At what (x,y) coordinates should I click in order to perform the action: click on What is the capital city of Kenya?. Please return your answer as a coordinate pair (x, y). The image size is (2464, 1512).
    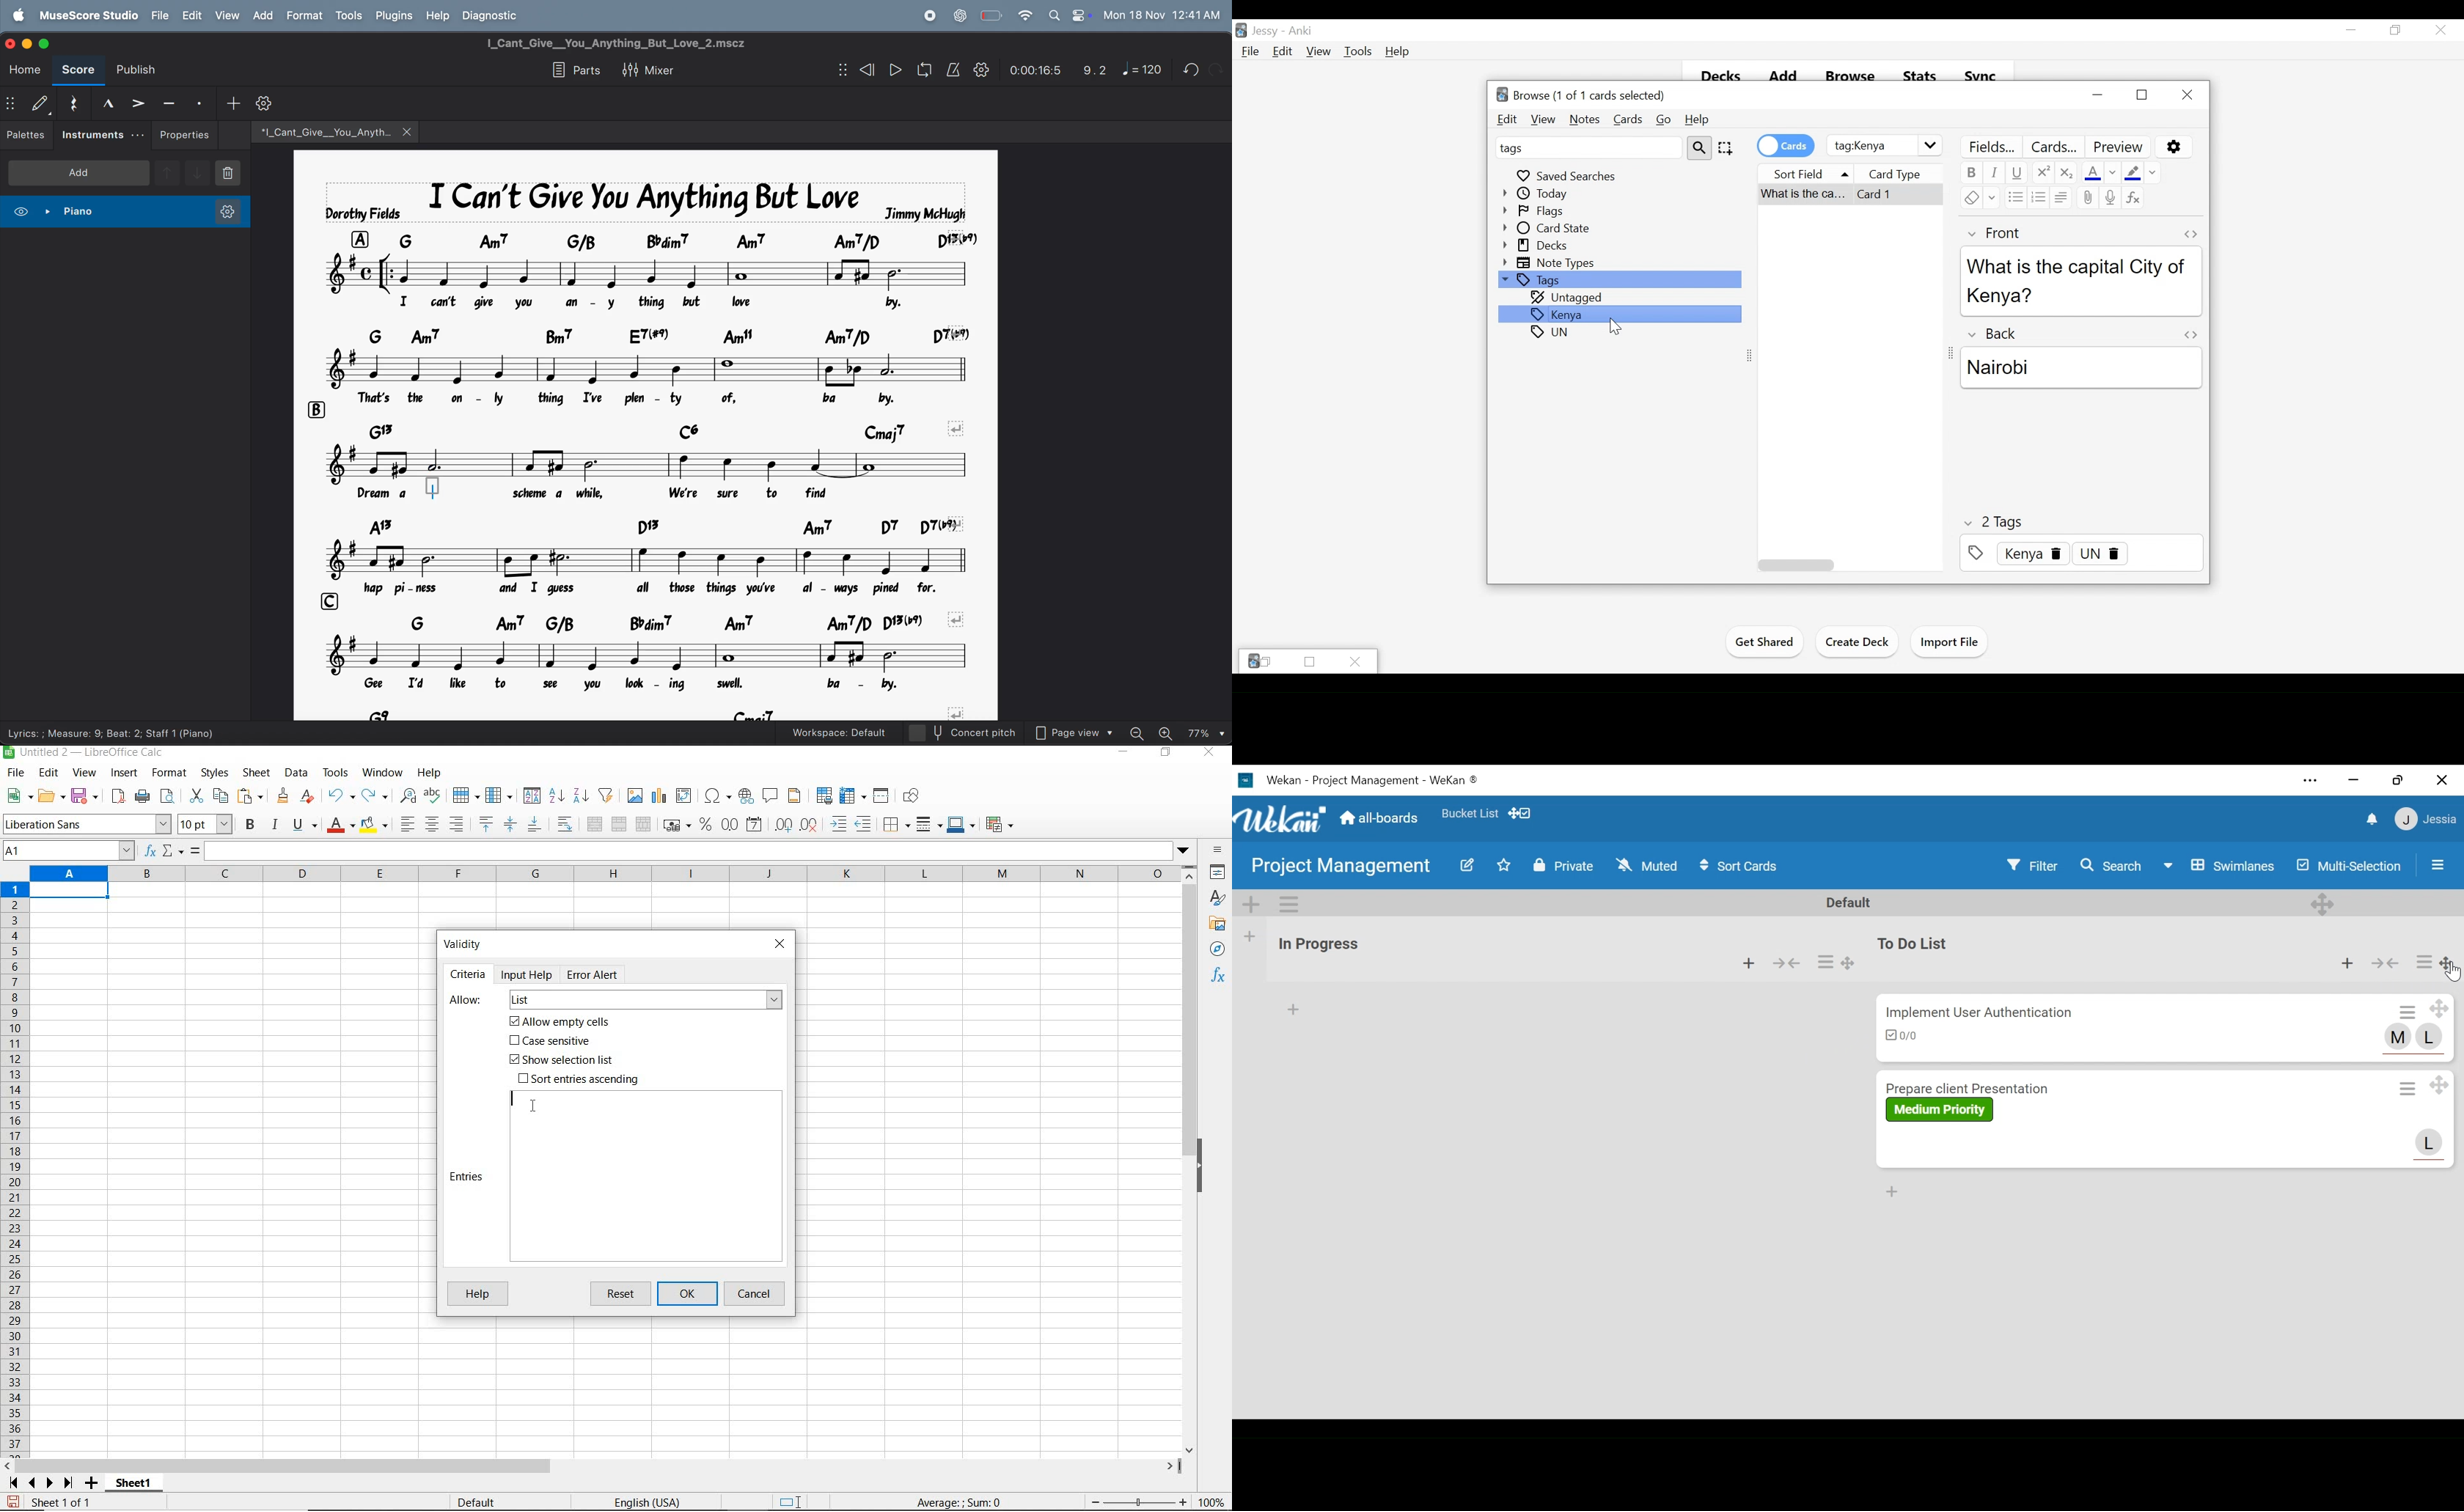
    Looking at the image, I should click on (2080, 280).